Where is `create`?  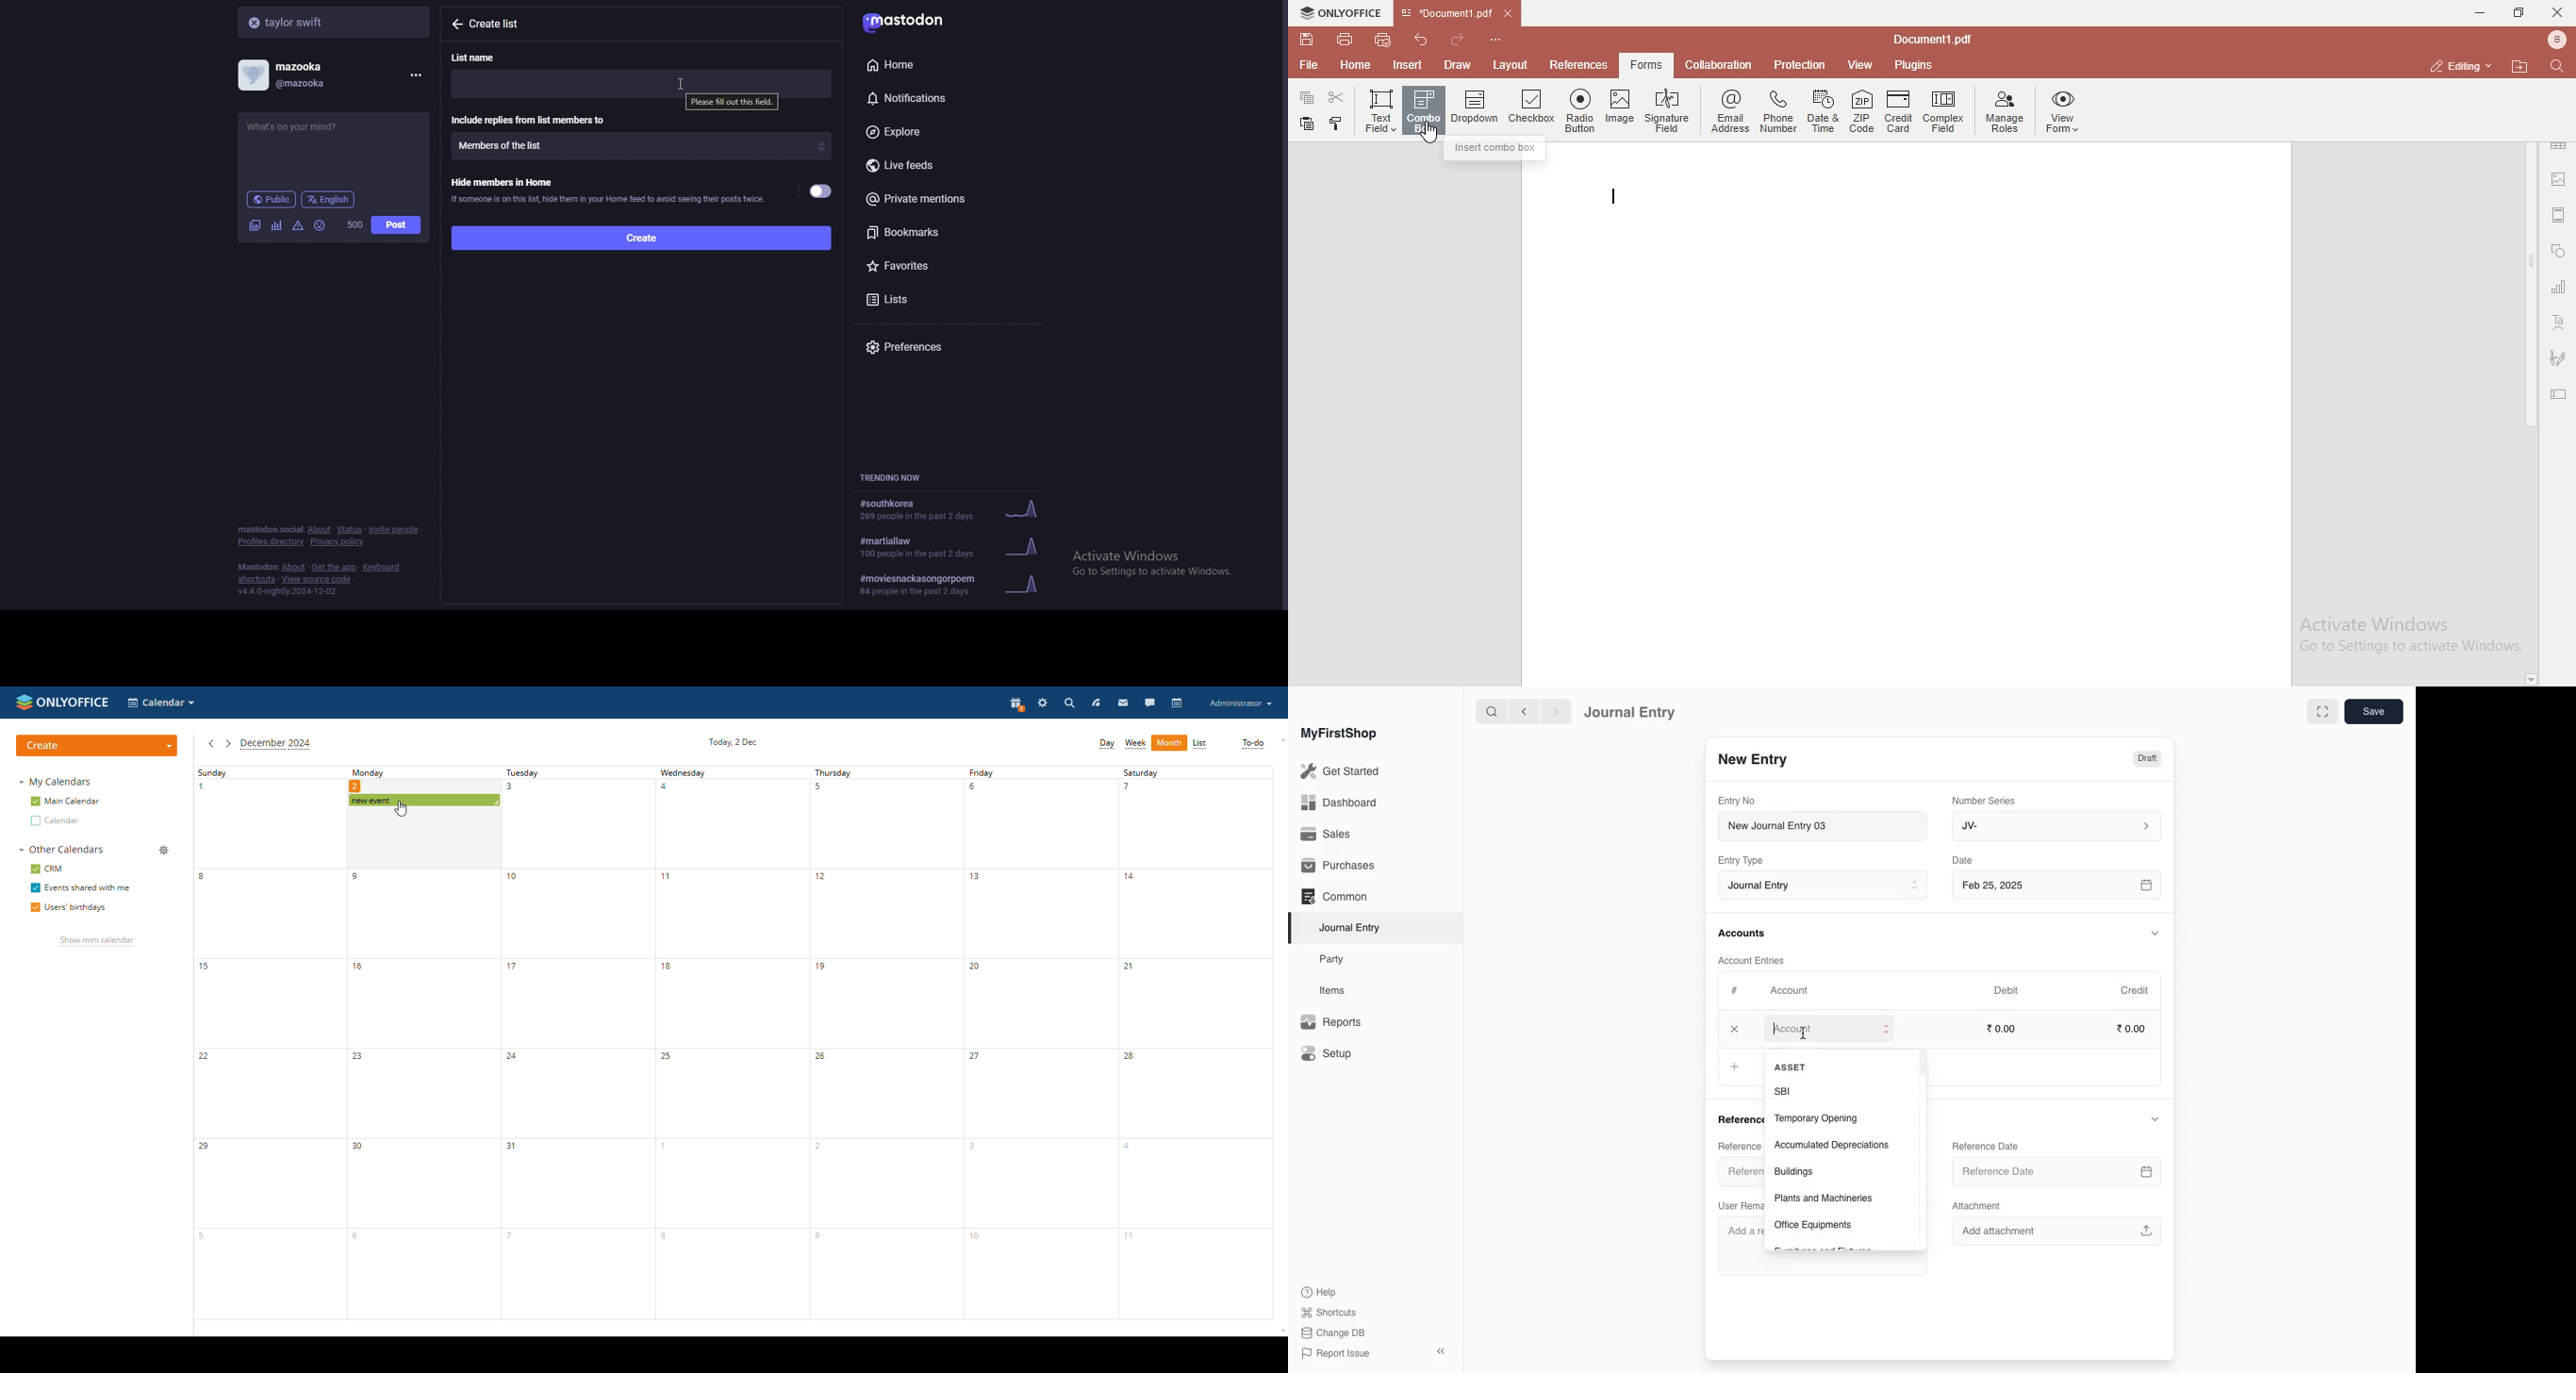
create is located at coordinates (640, 237).